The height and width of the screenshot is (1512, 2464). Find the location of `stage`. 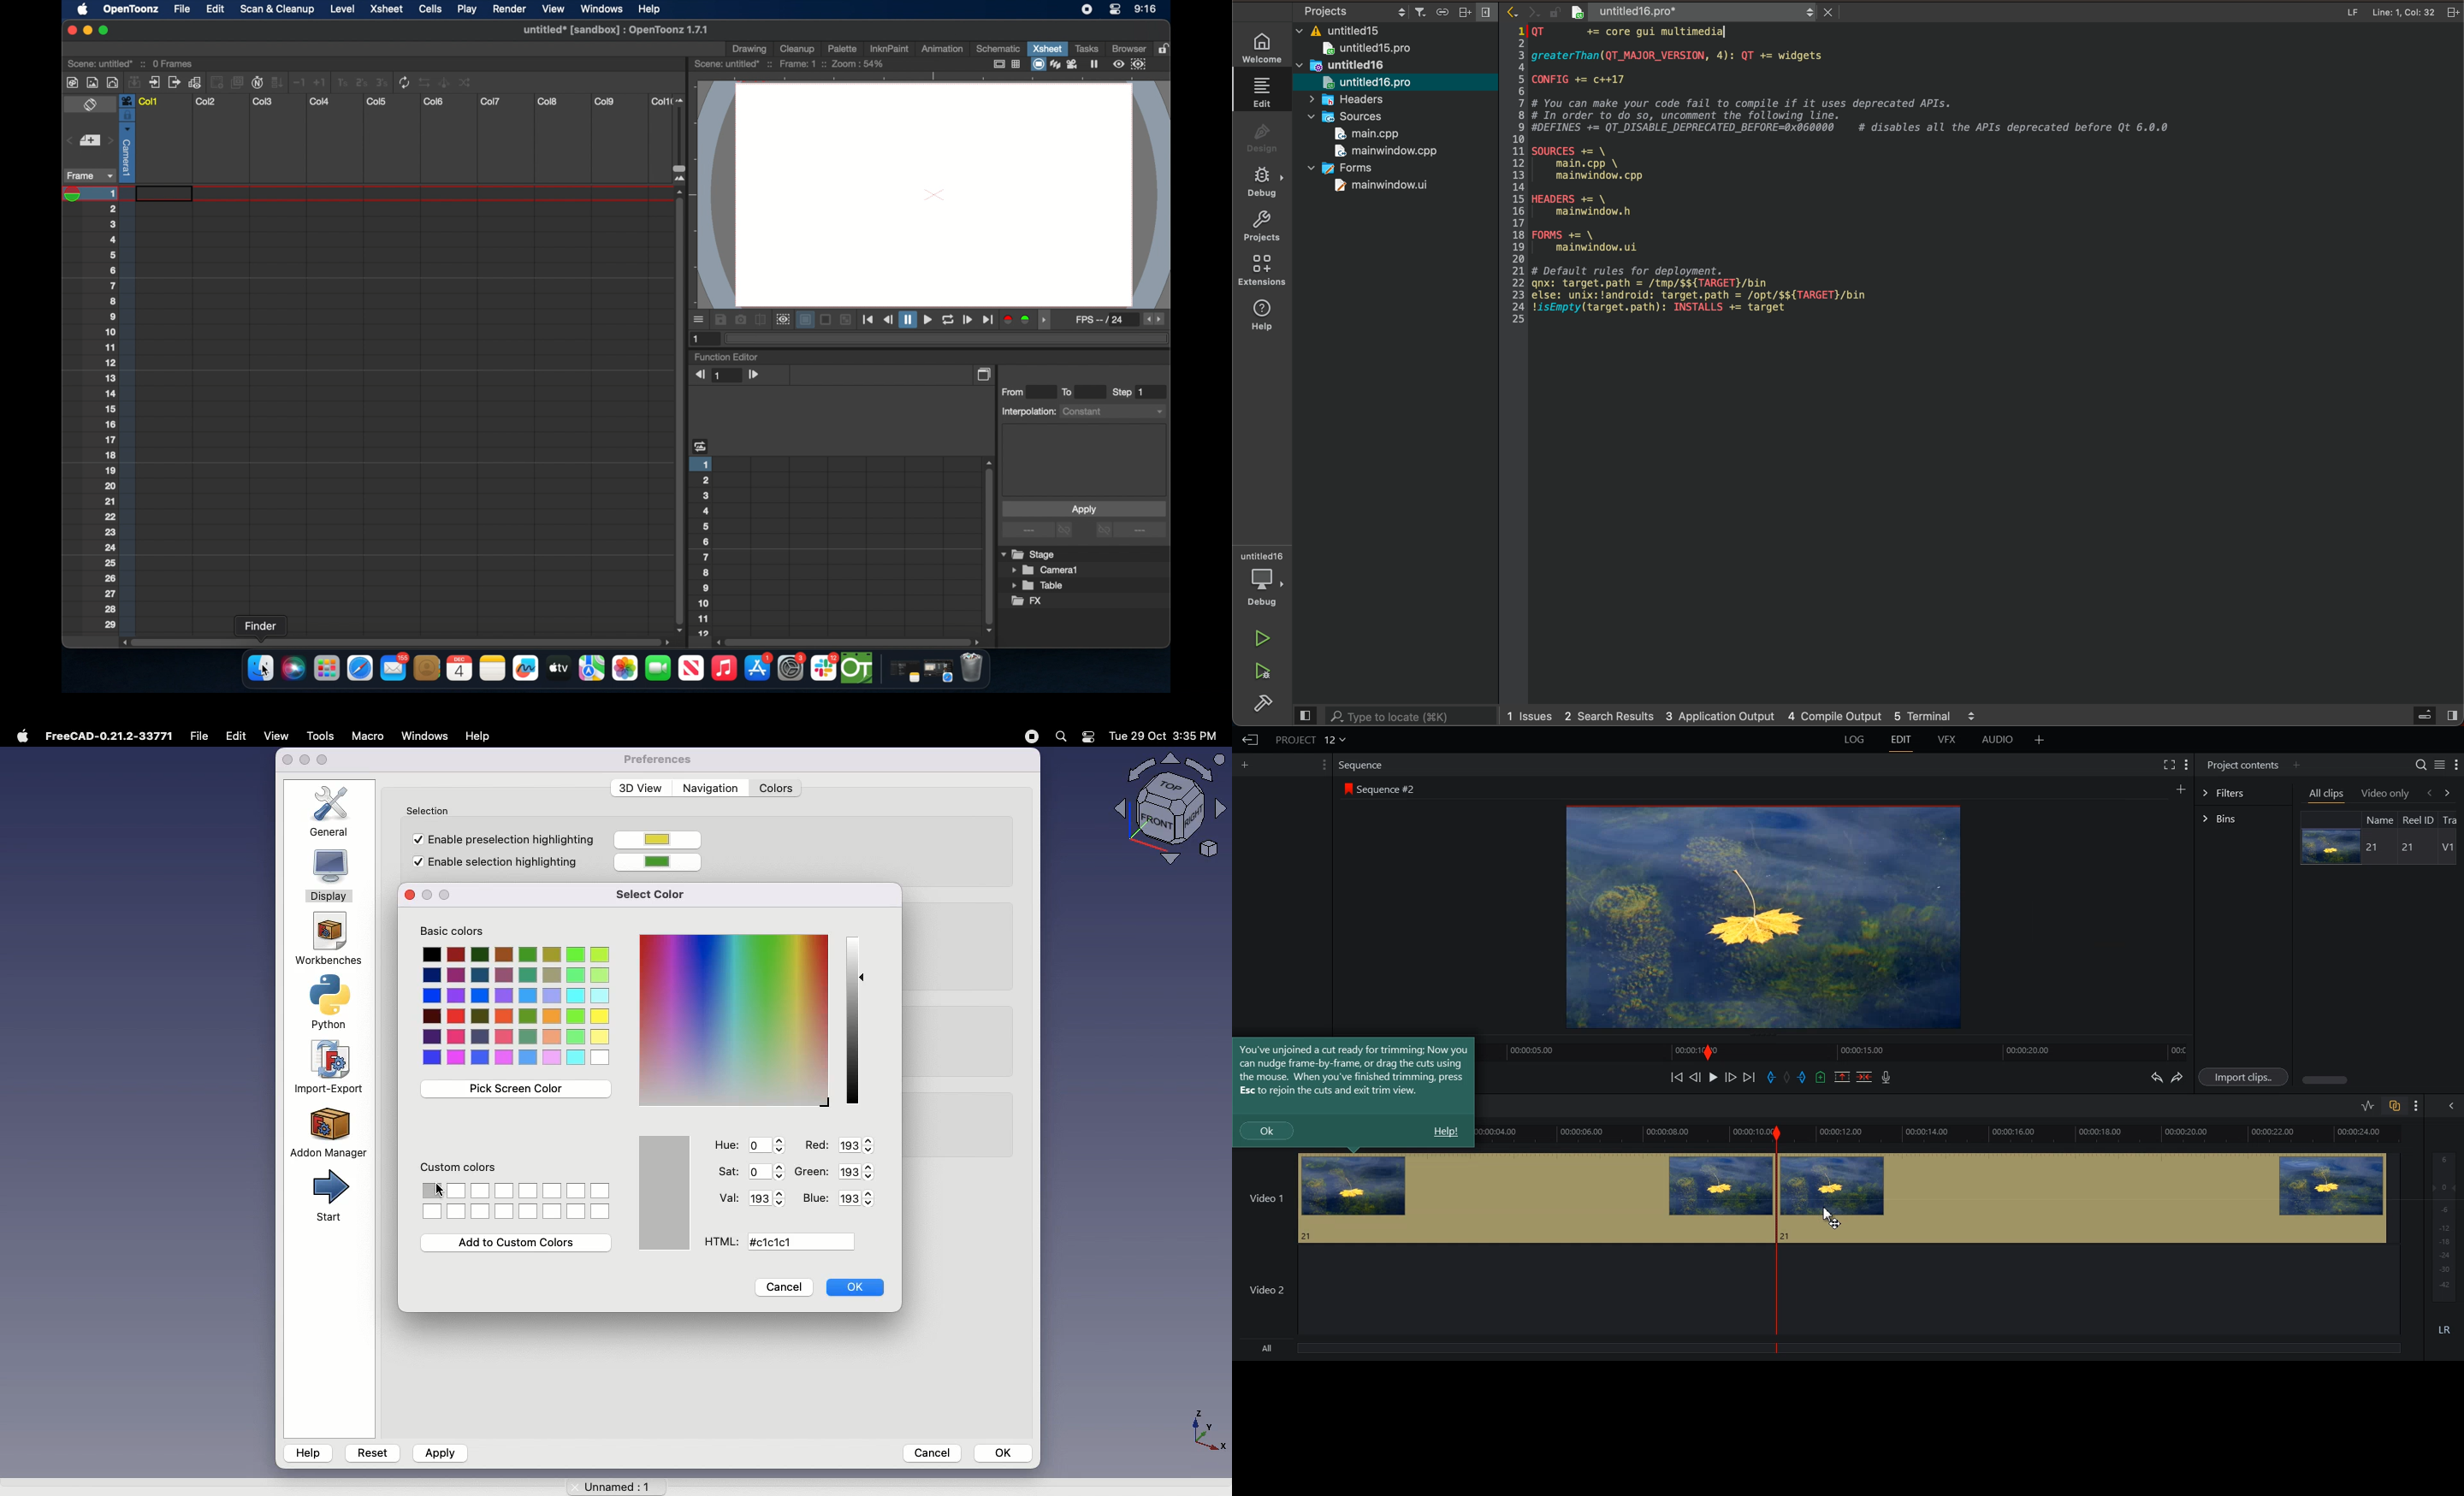

stage is located at coordinates (1029, 555).